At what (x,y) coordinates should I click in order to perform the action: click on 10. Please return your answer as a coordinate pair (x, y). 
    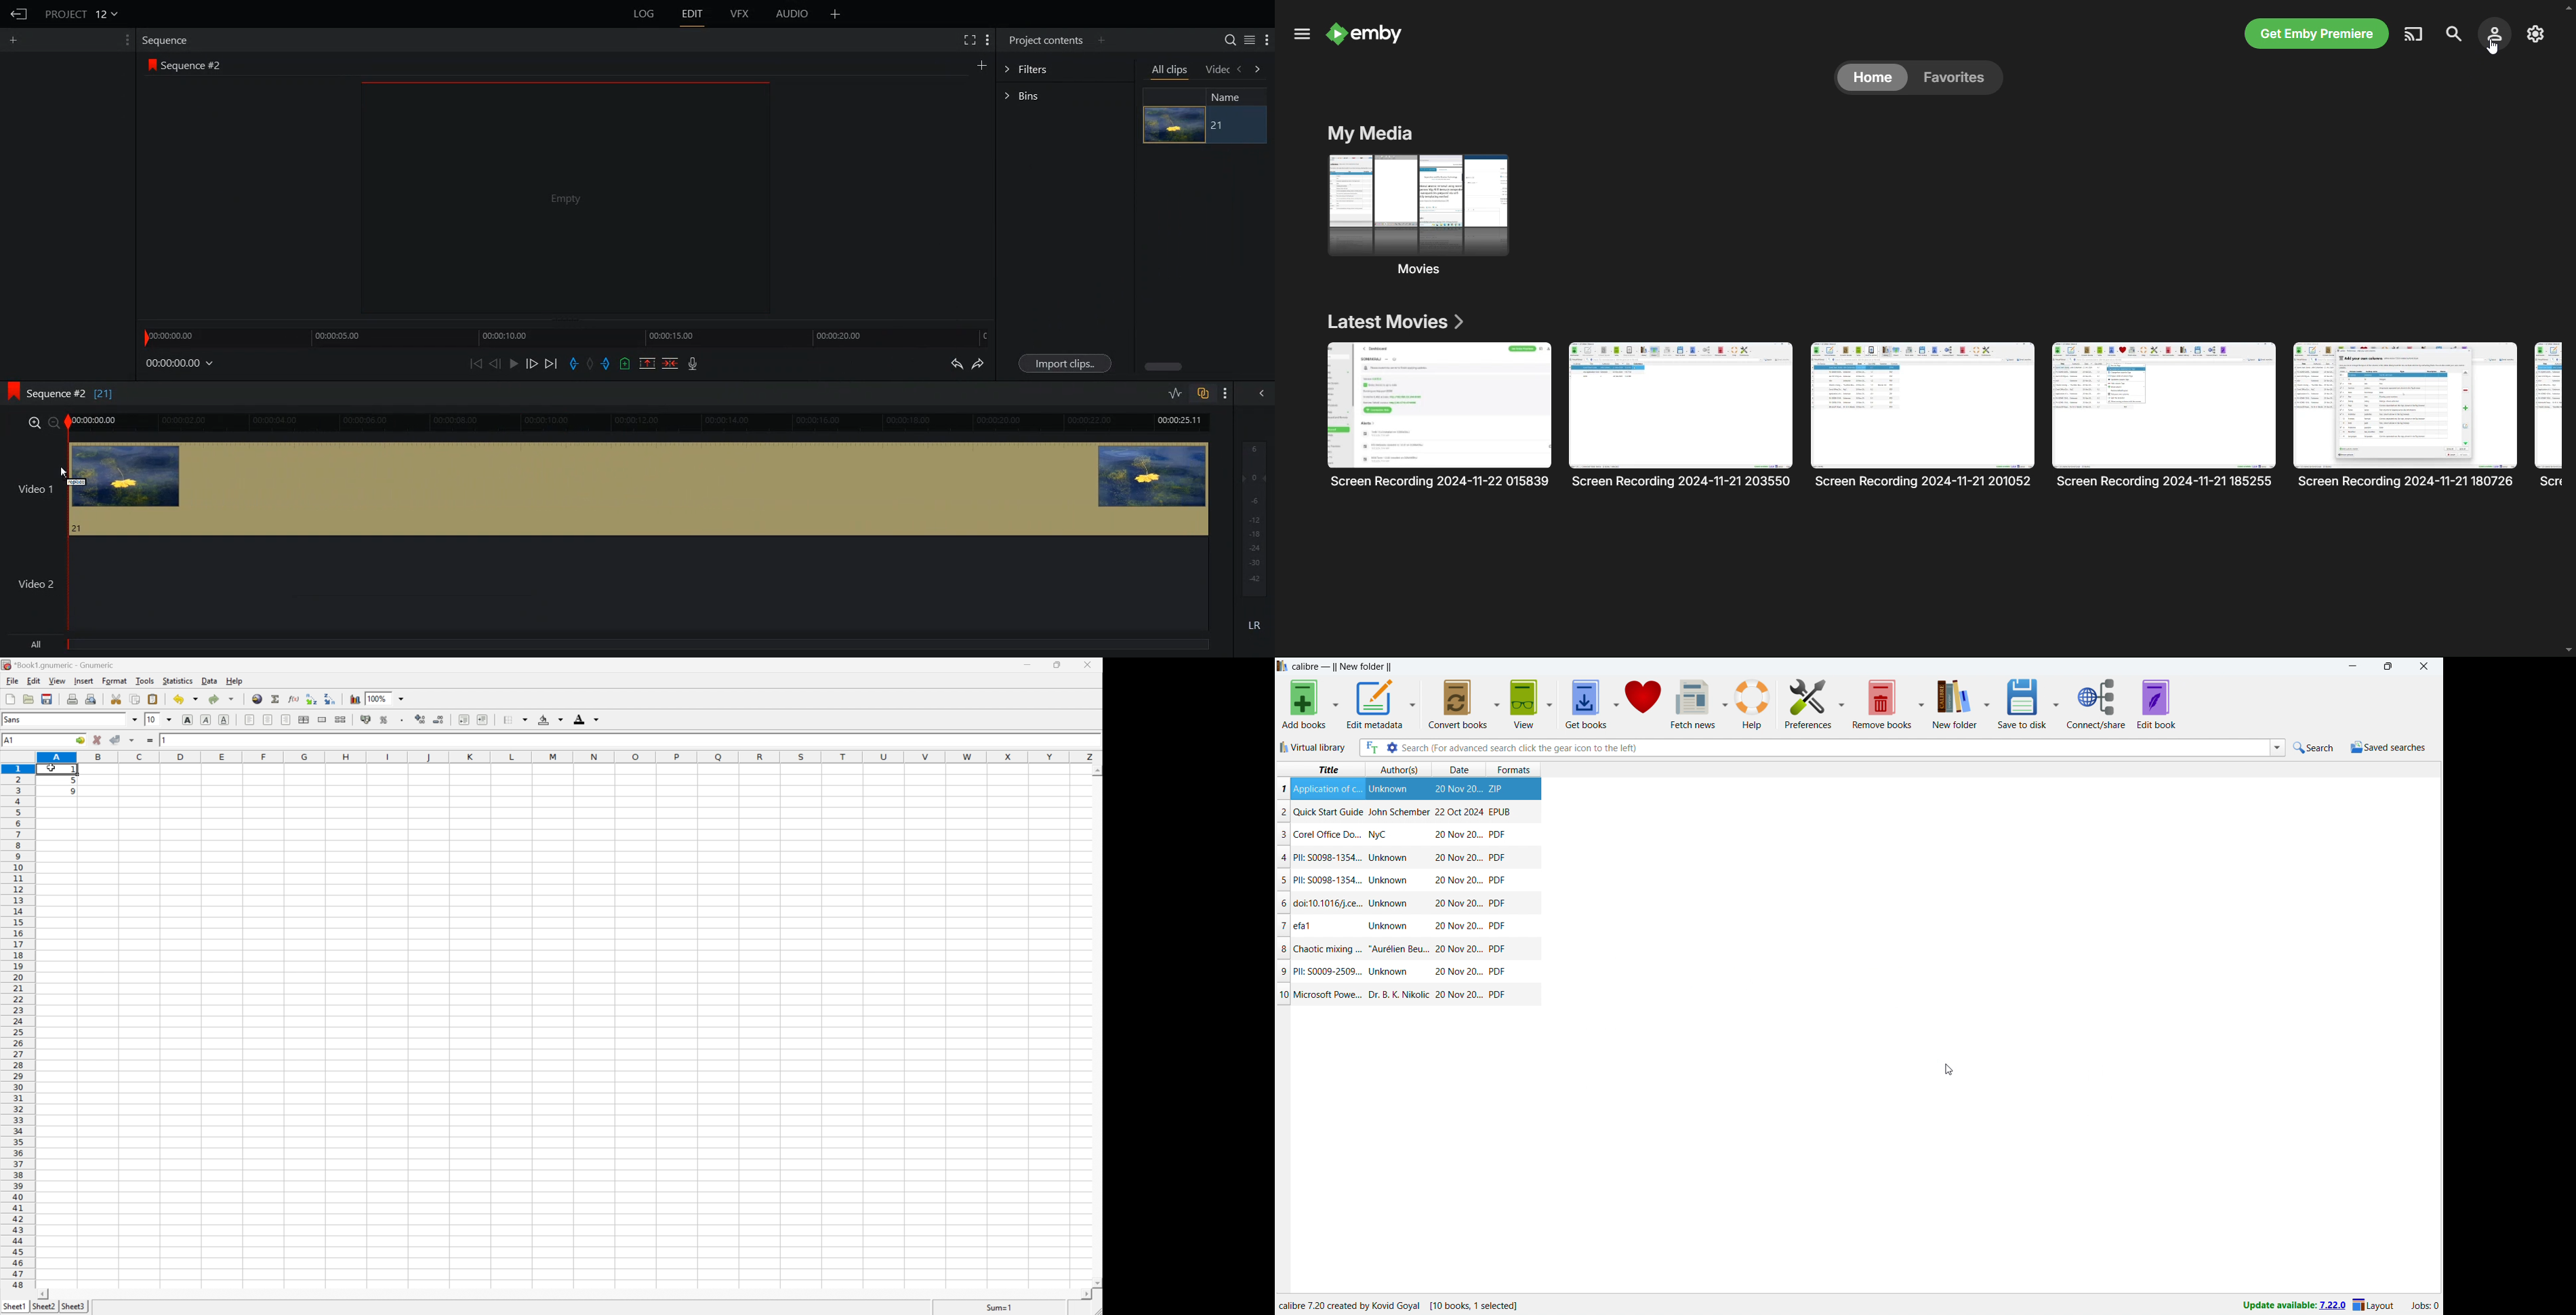
    Looking at the image, I should click on (151, 719).